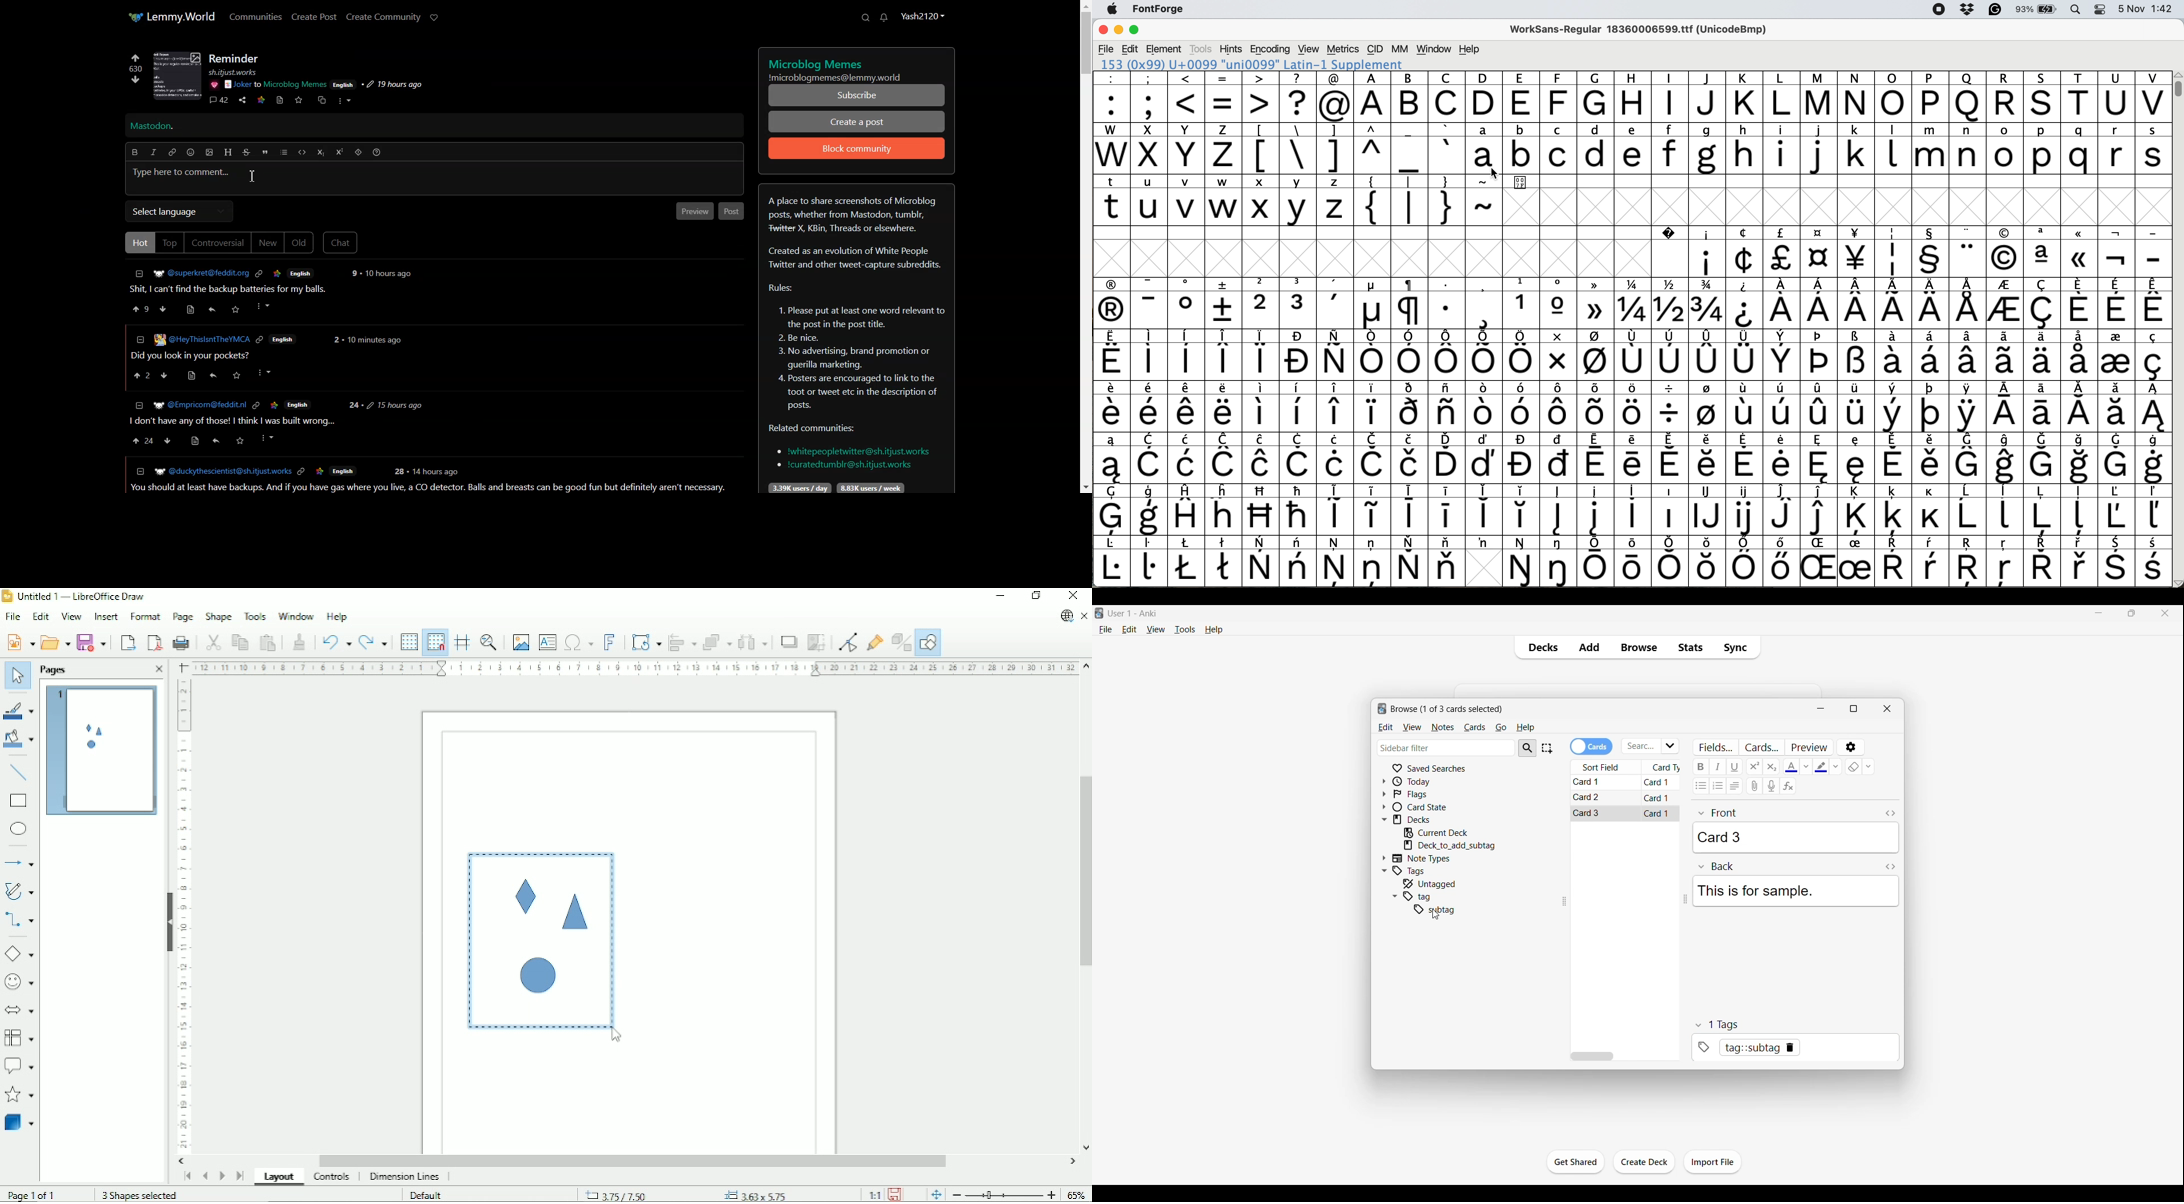 Image resolution: width=2184 pixels, height=1204 pixels. I want to click on symbol, so click(1930, 304).